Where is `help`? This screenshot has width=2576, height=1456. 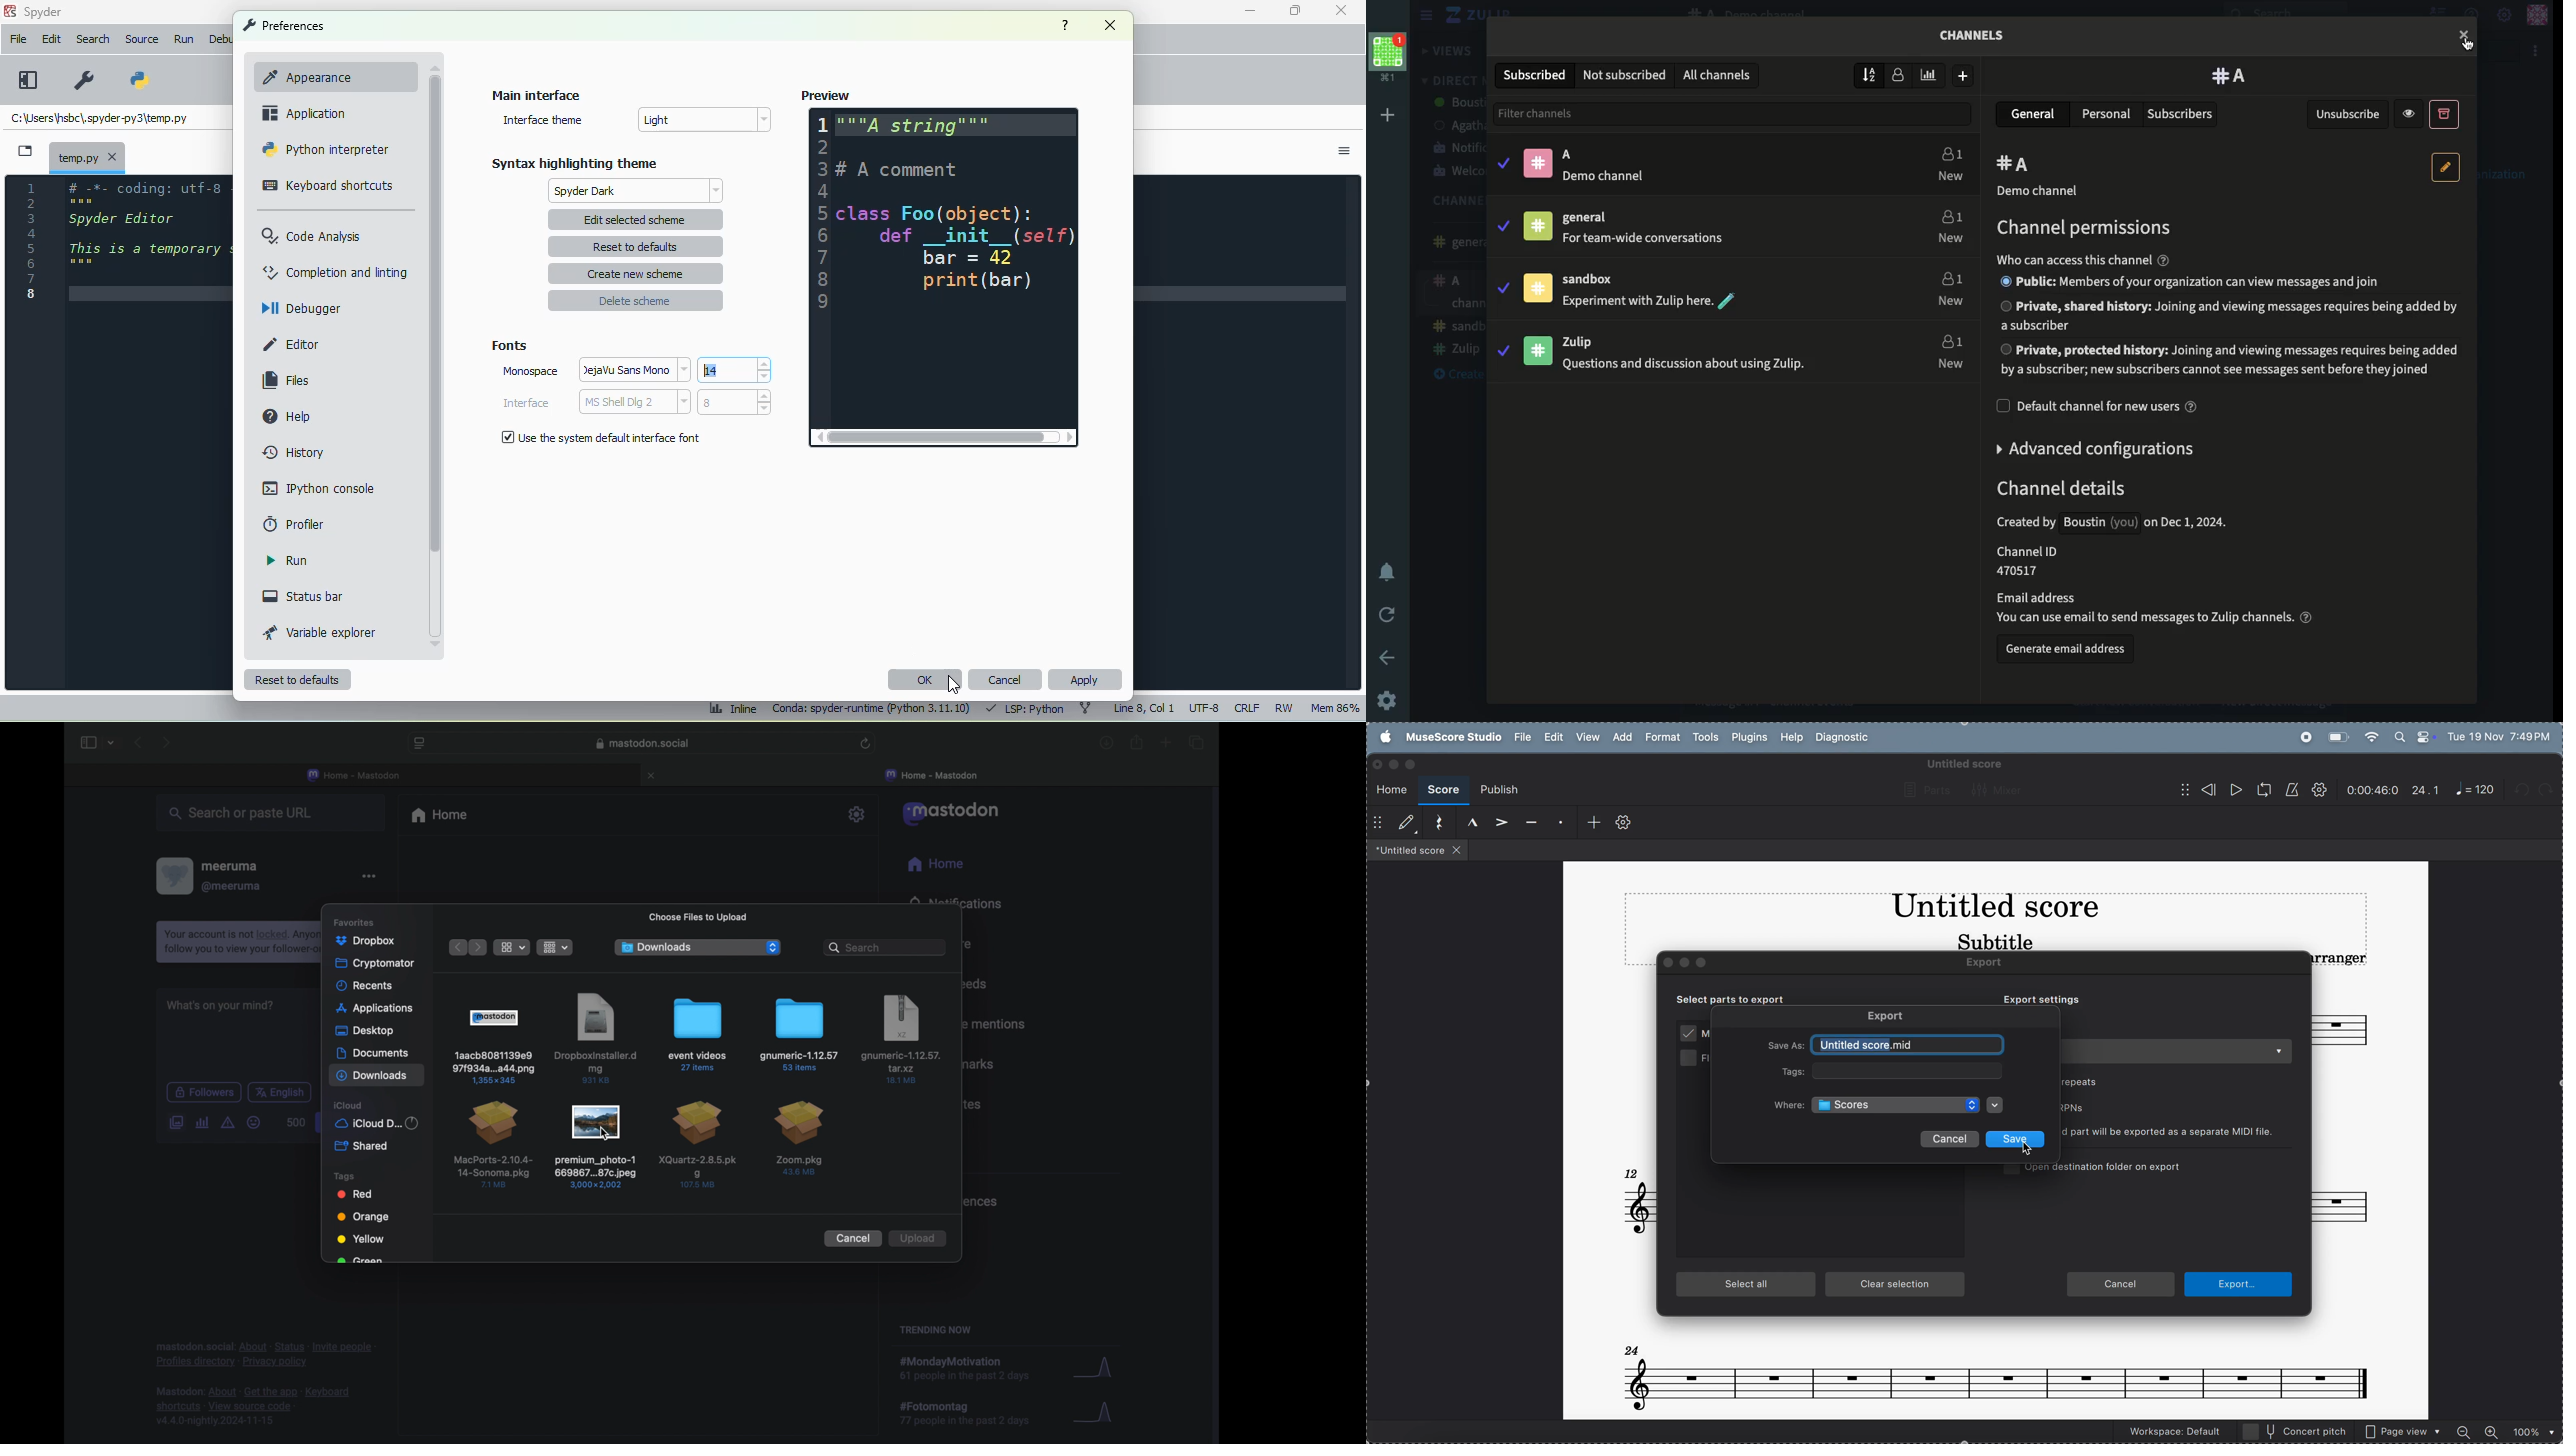 help is located at coordinates (285, 415).